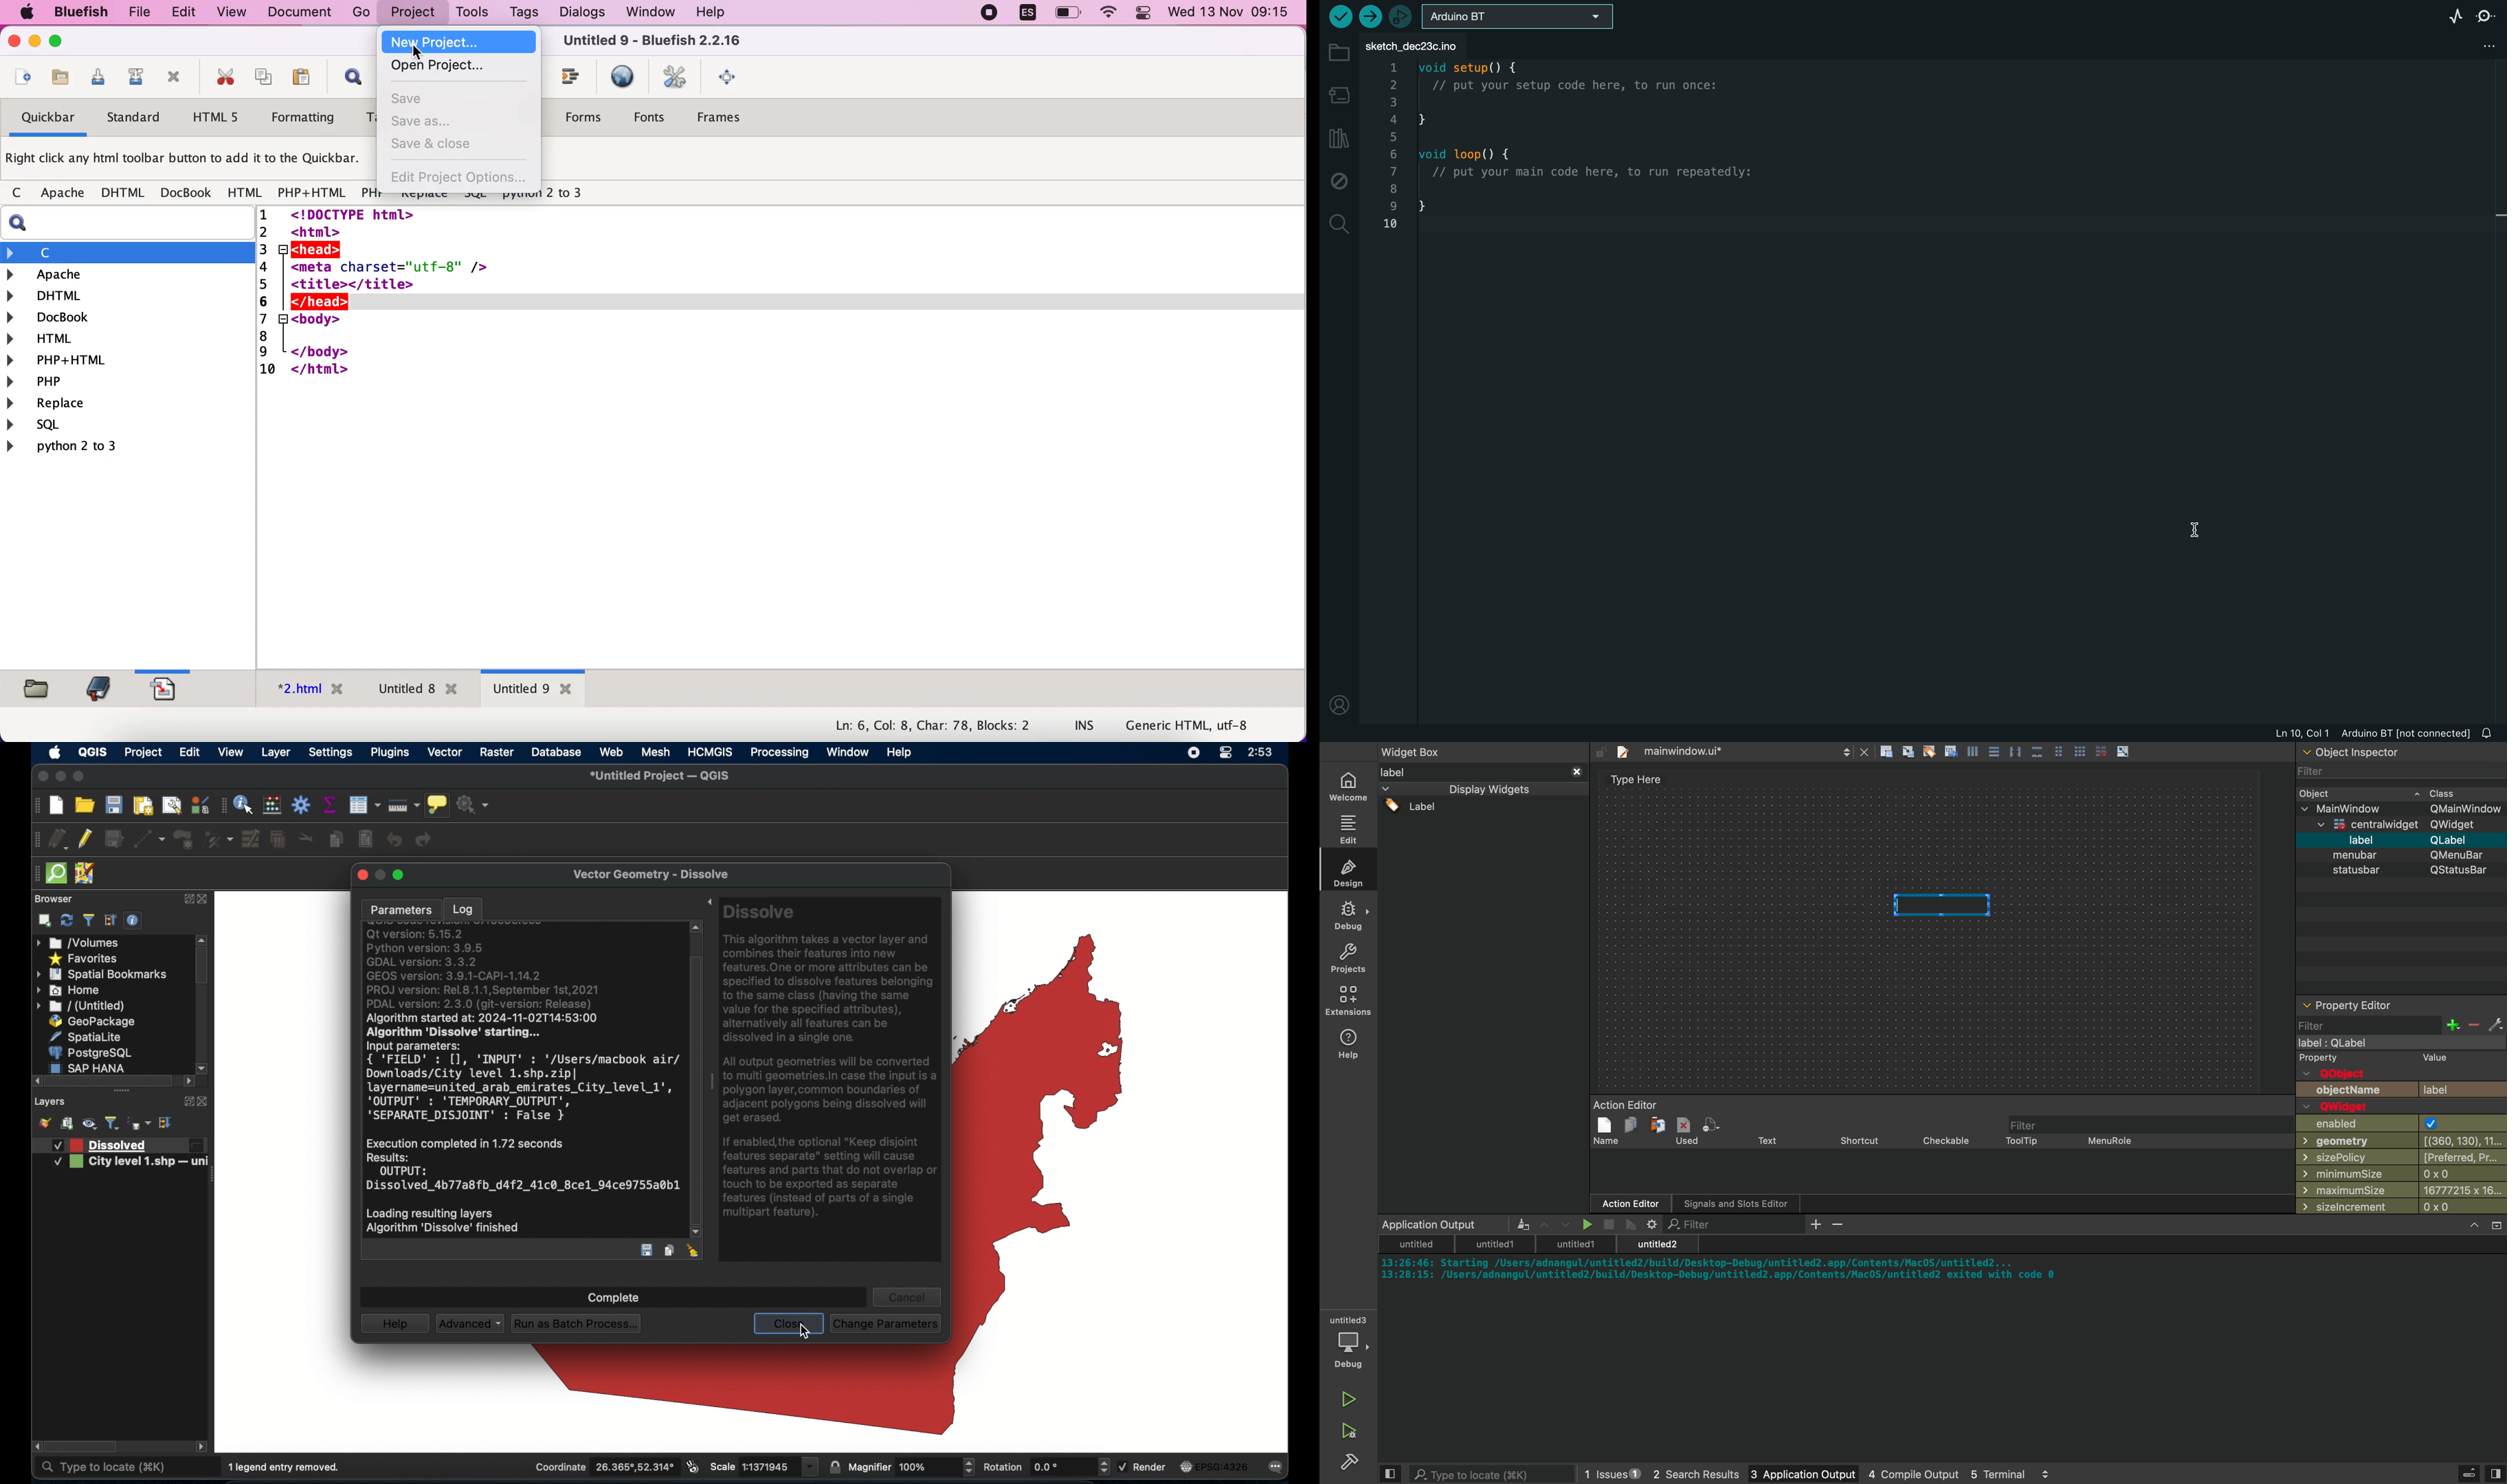 This screenshot has height=1484, width=2520. Describe the element at coordinates (1351, 1344) in the screenshot. I see `debug` at that location.